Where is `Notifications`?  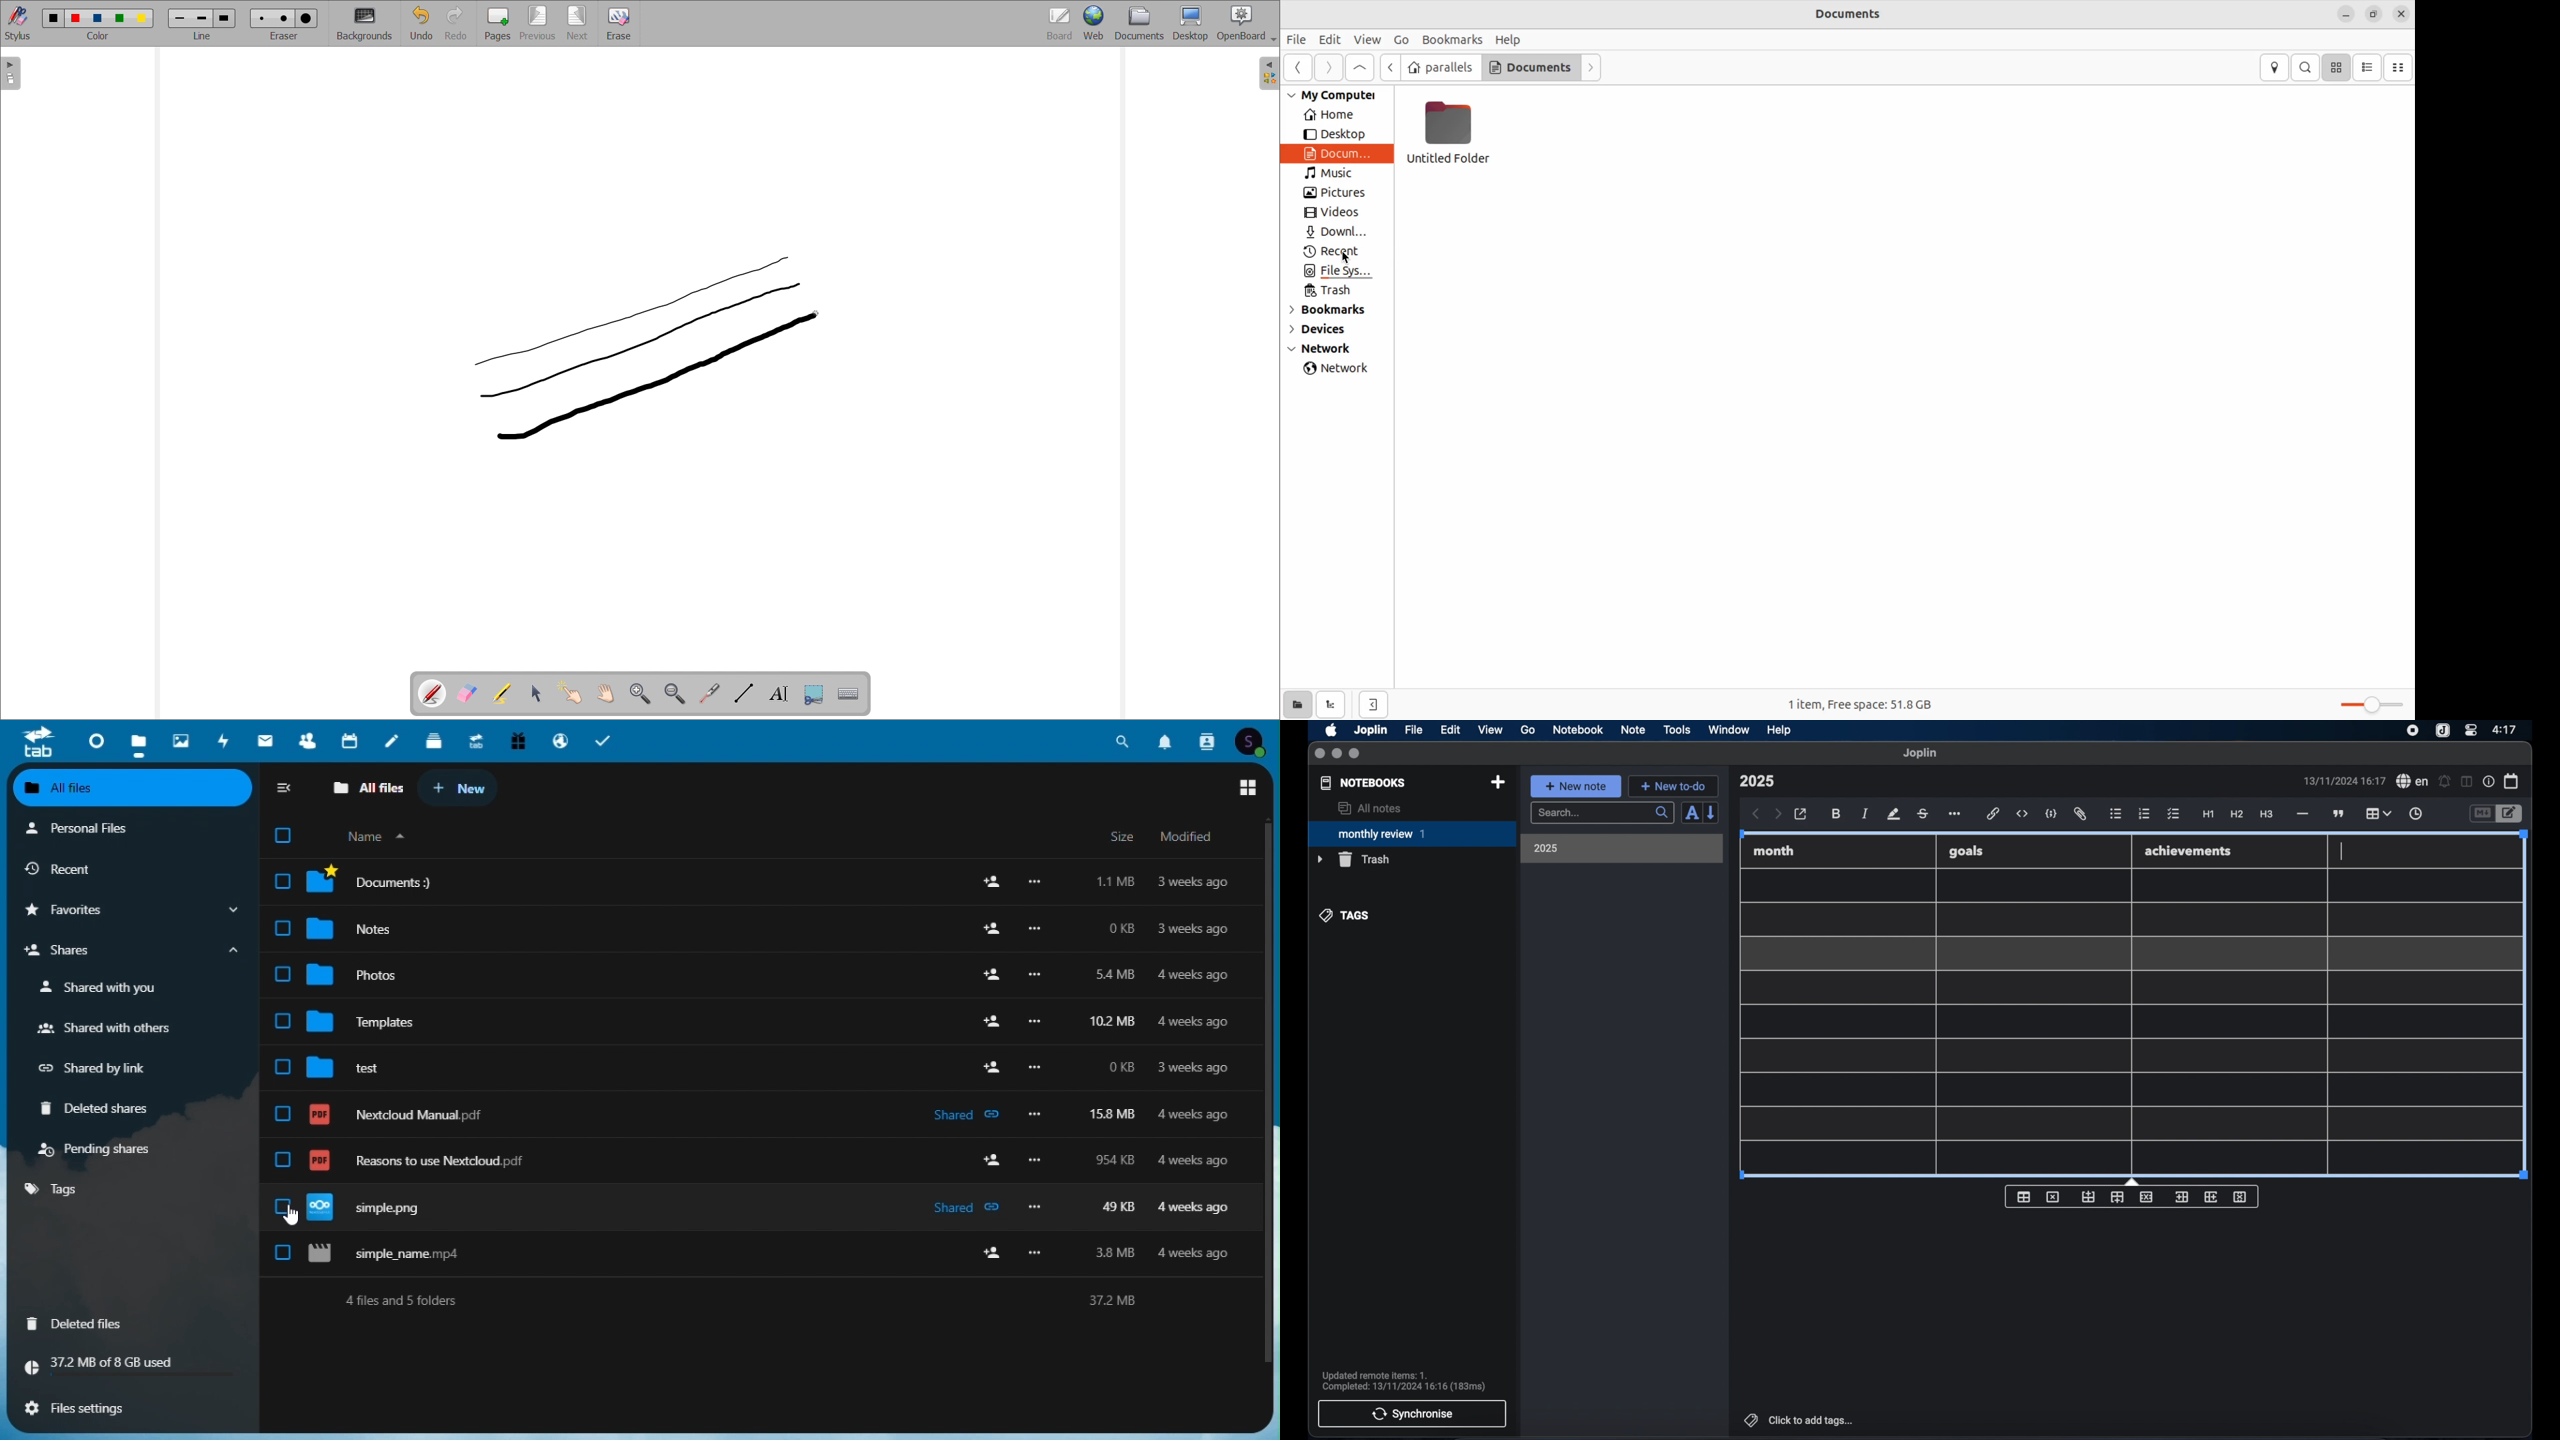
Notifications is located at coordinates (1167, 738).